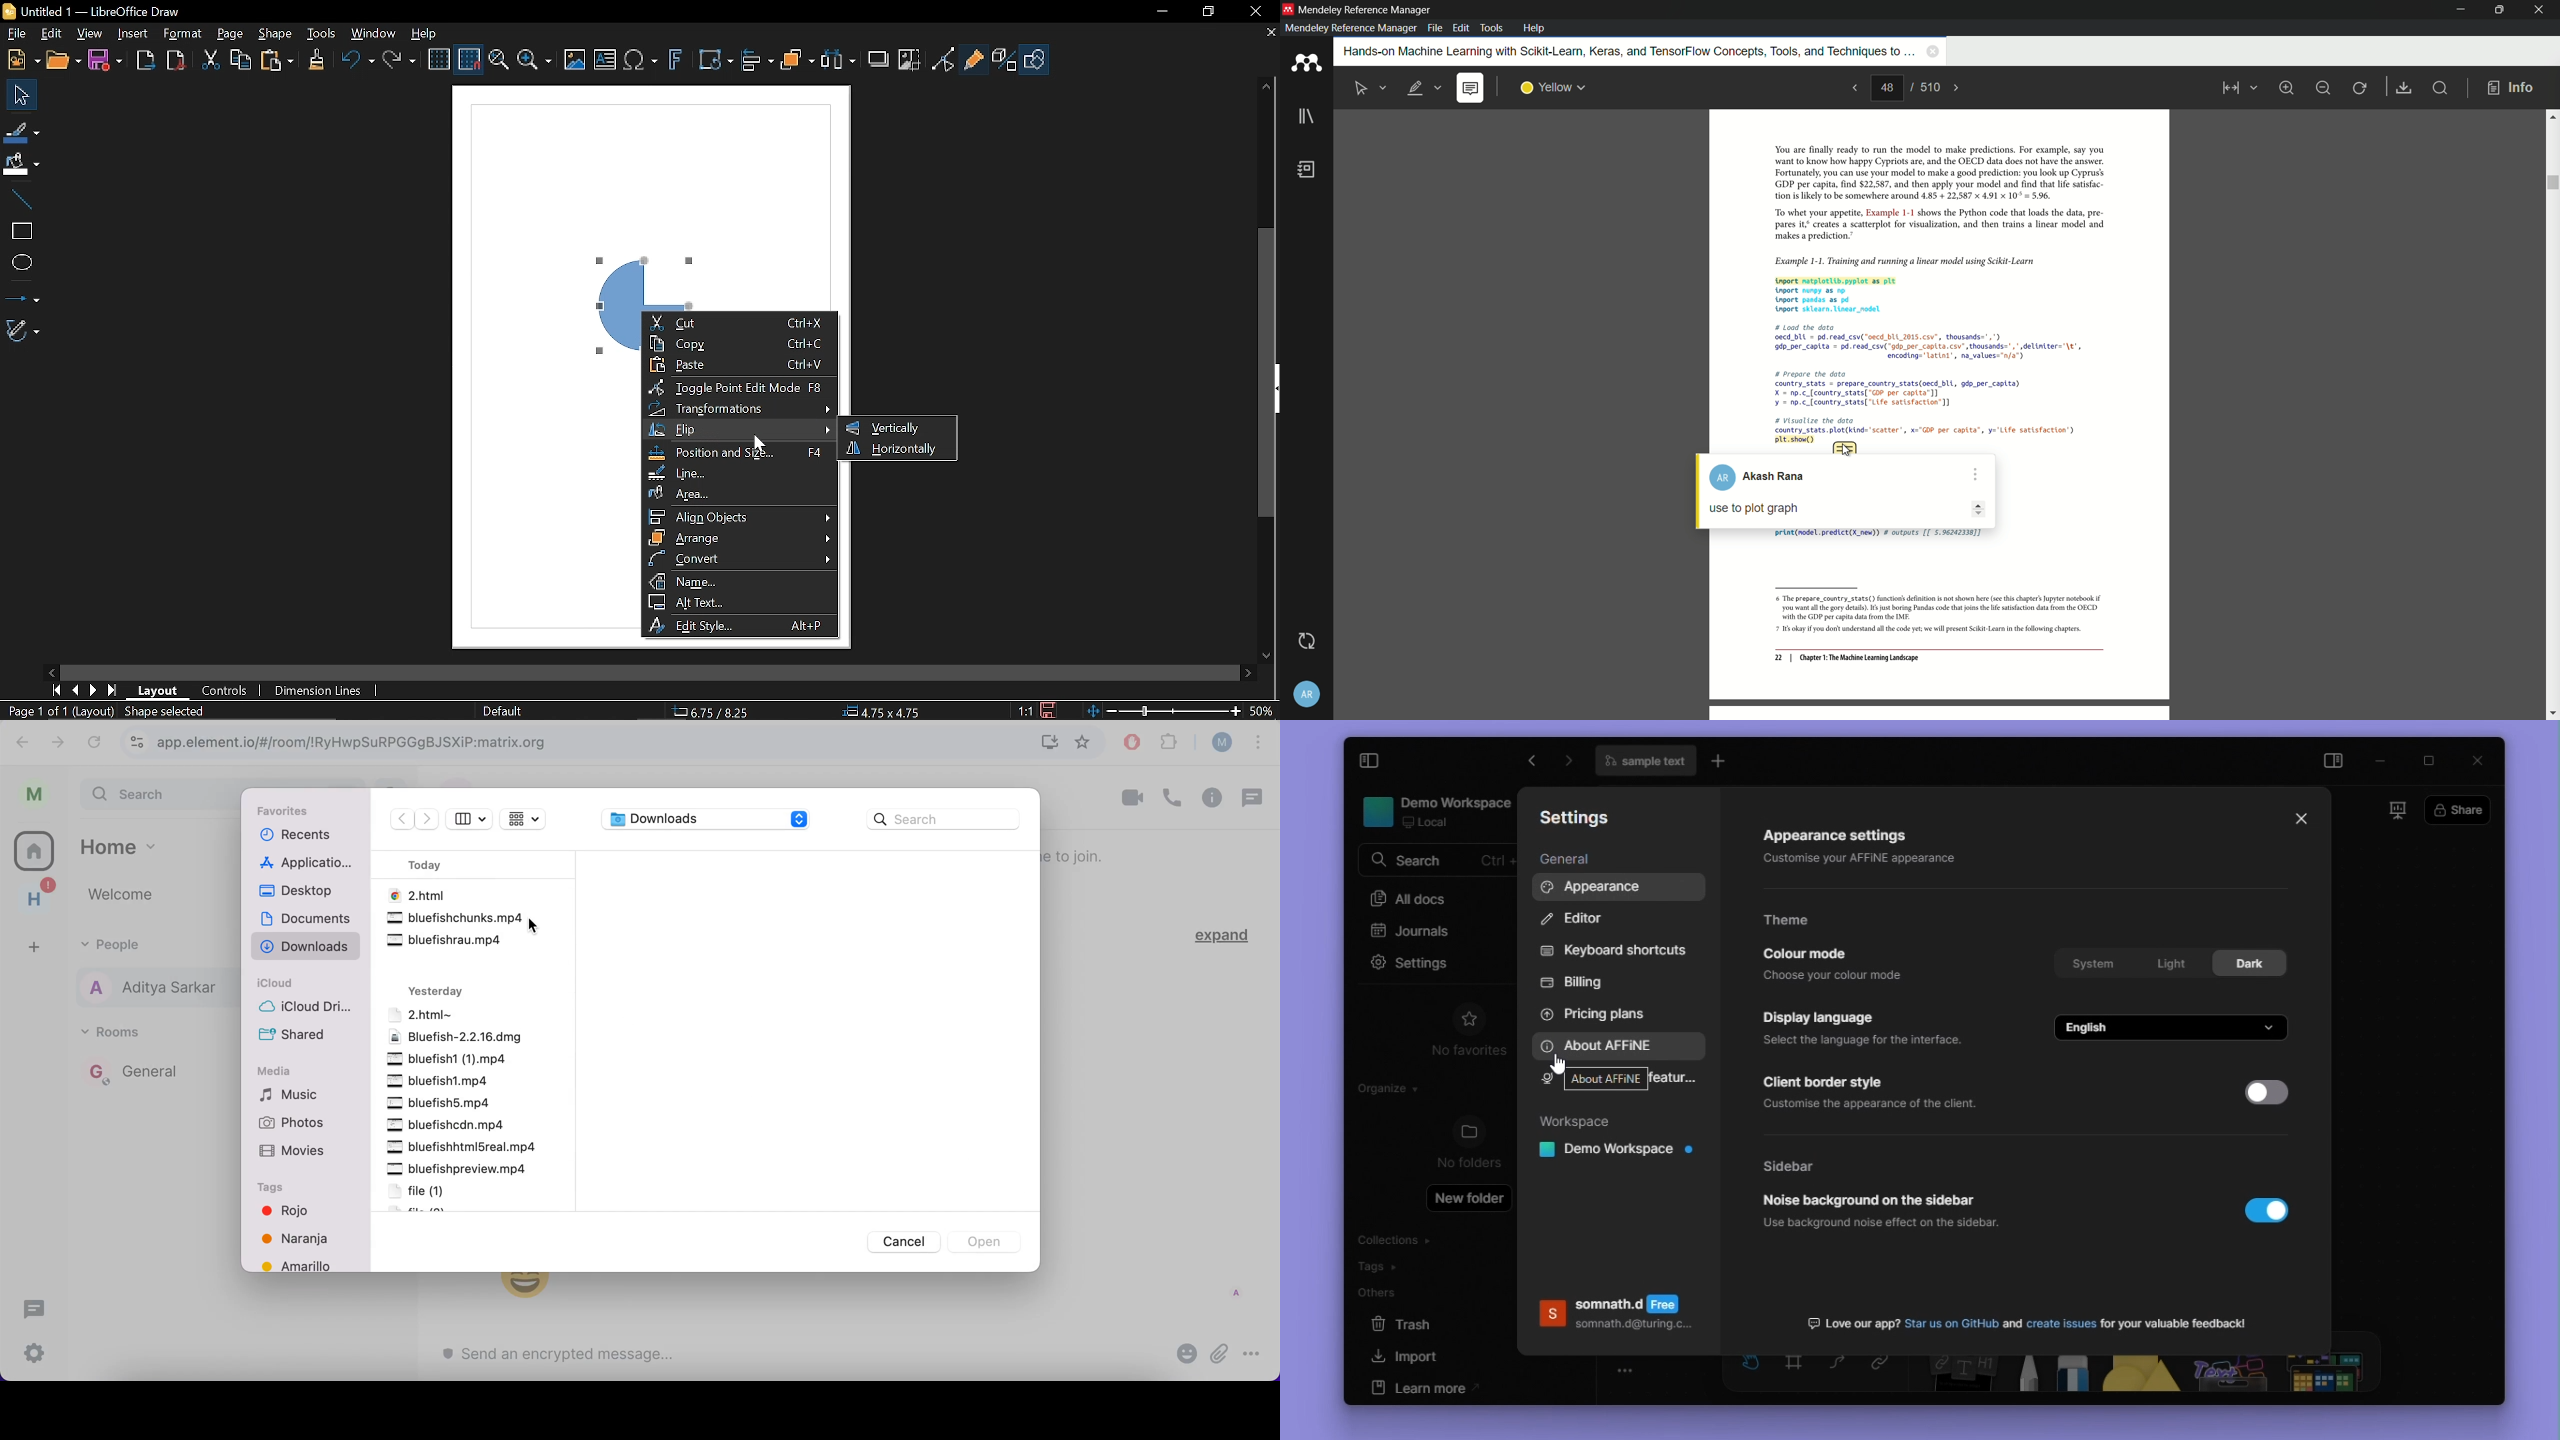 Image resolution: width=2576 pixels, height=1456 pixels. I want to click on scroll up, so click(2552, 116).